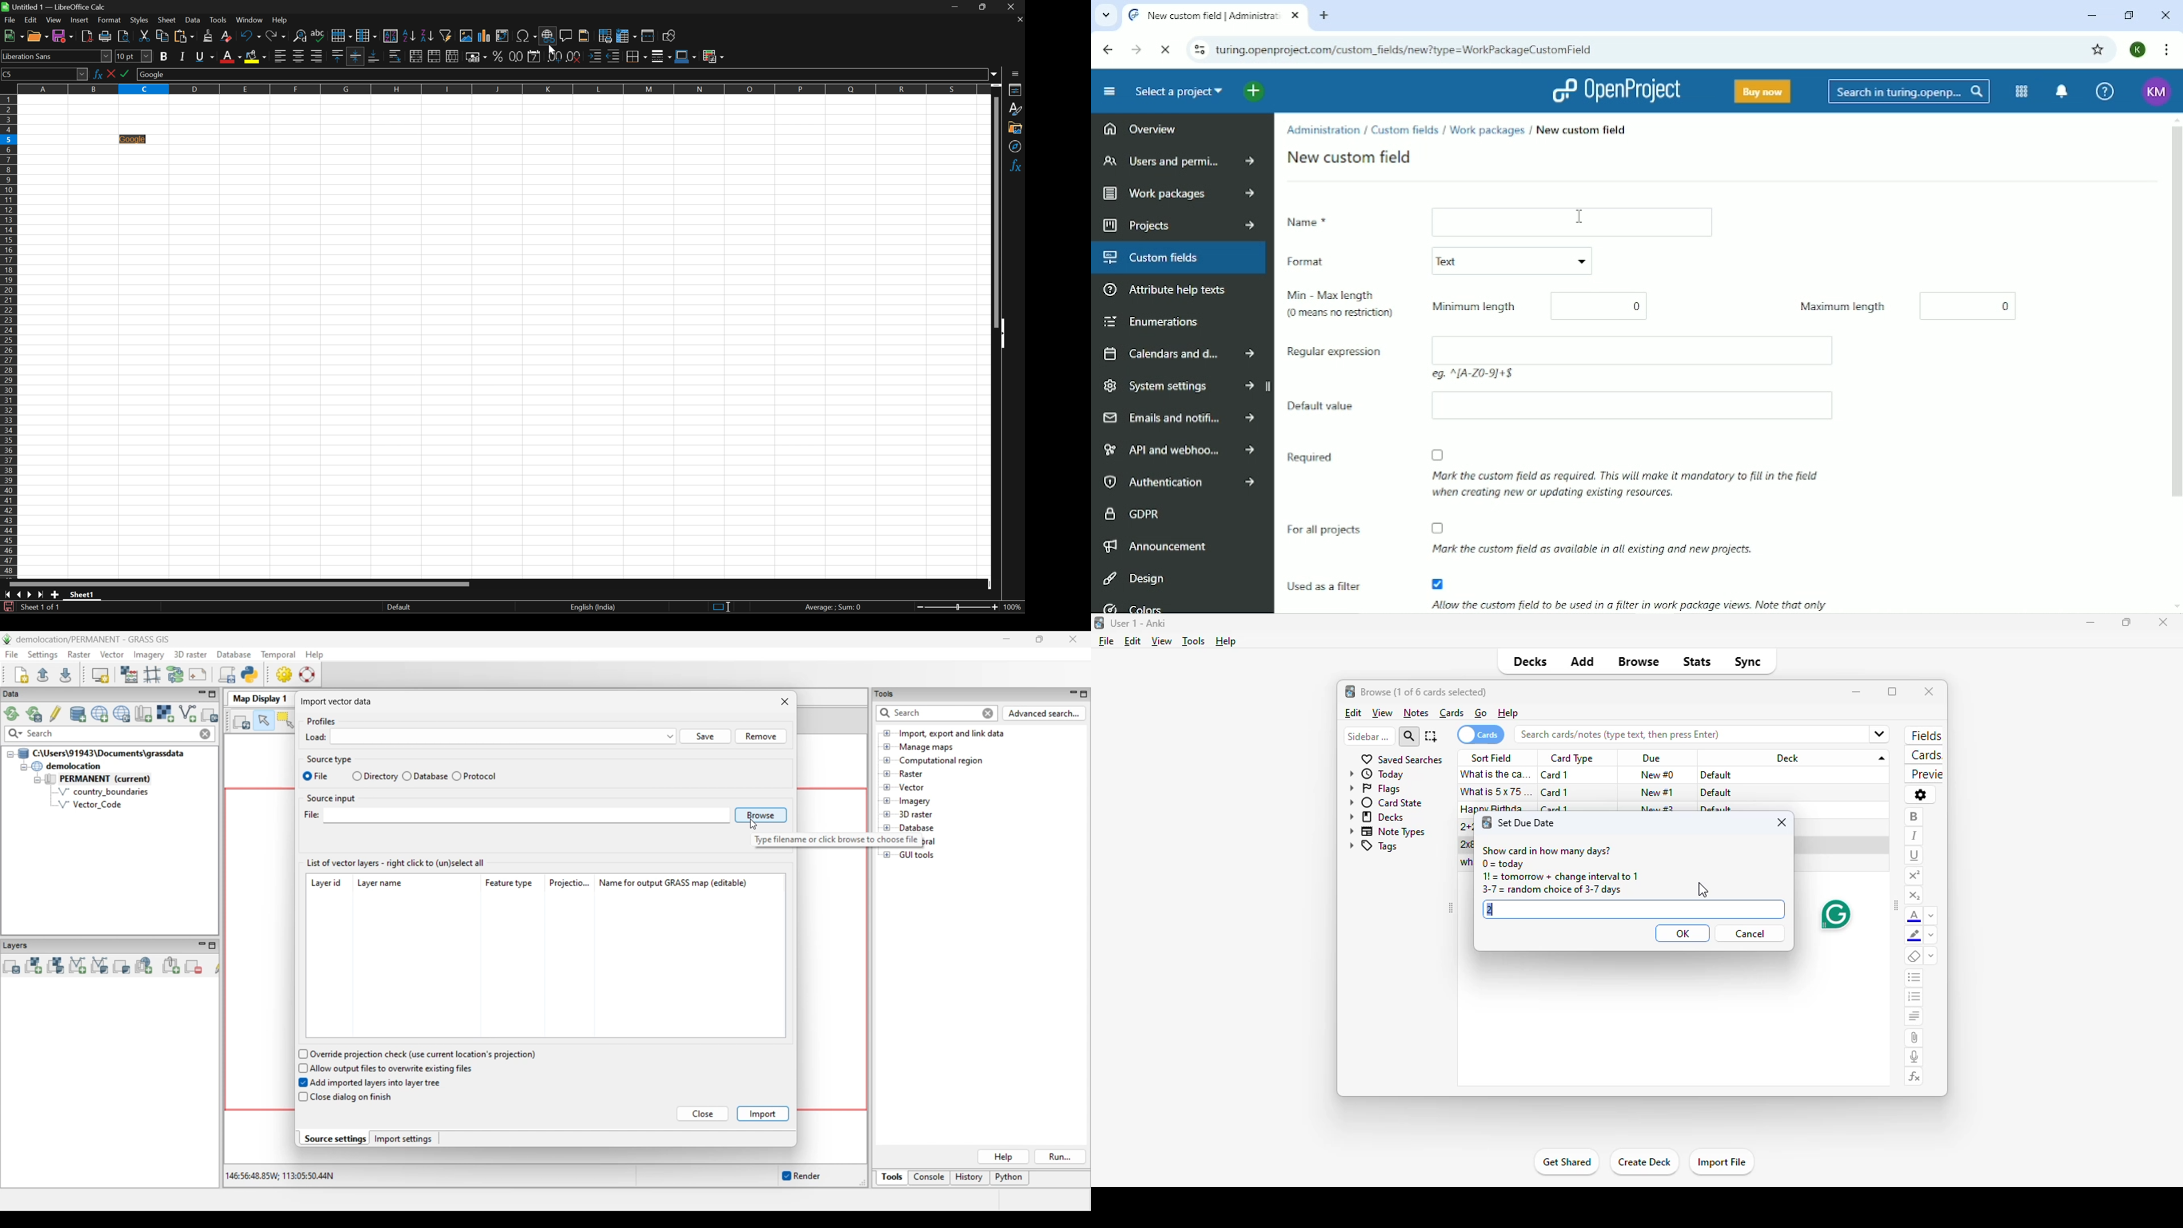  What do you see at coordinates (1914, 1038) in the screenshot?
I see `attach pictures/audio/video` at bounding box center [1914, 1038].